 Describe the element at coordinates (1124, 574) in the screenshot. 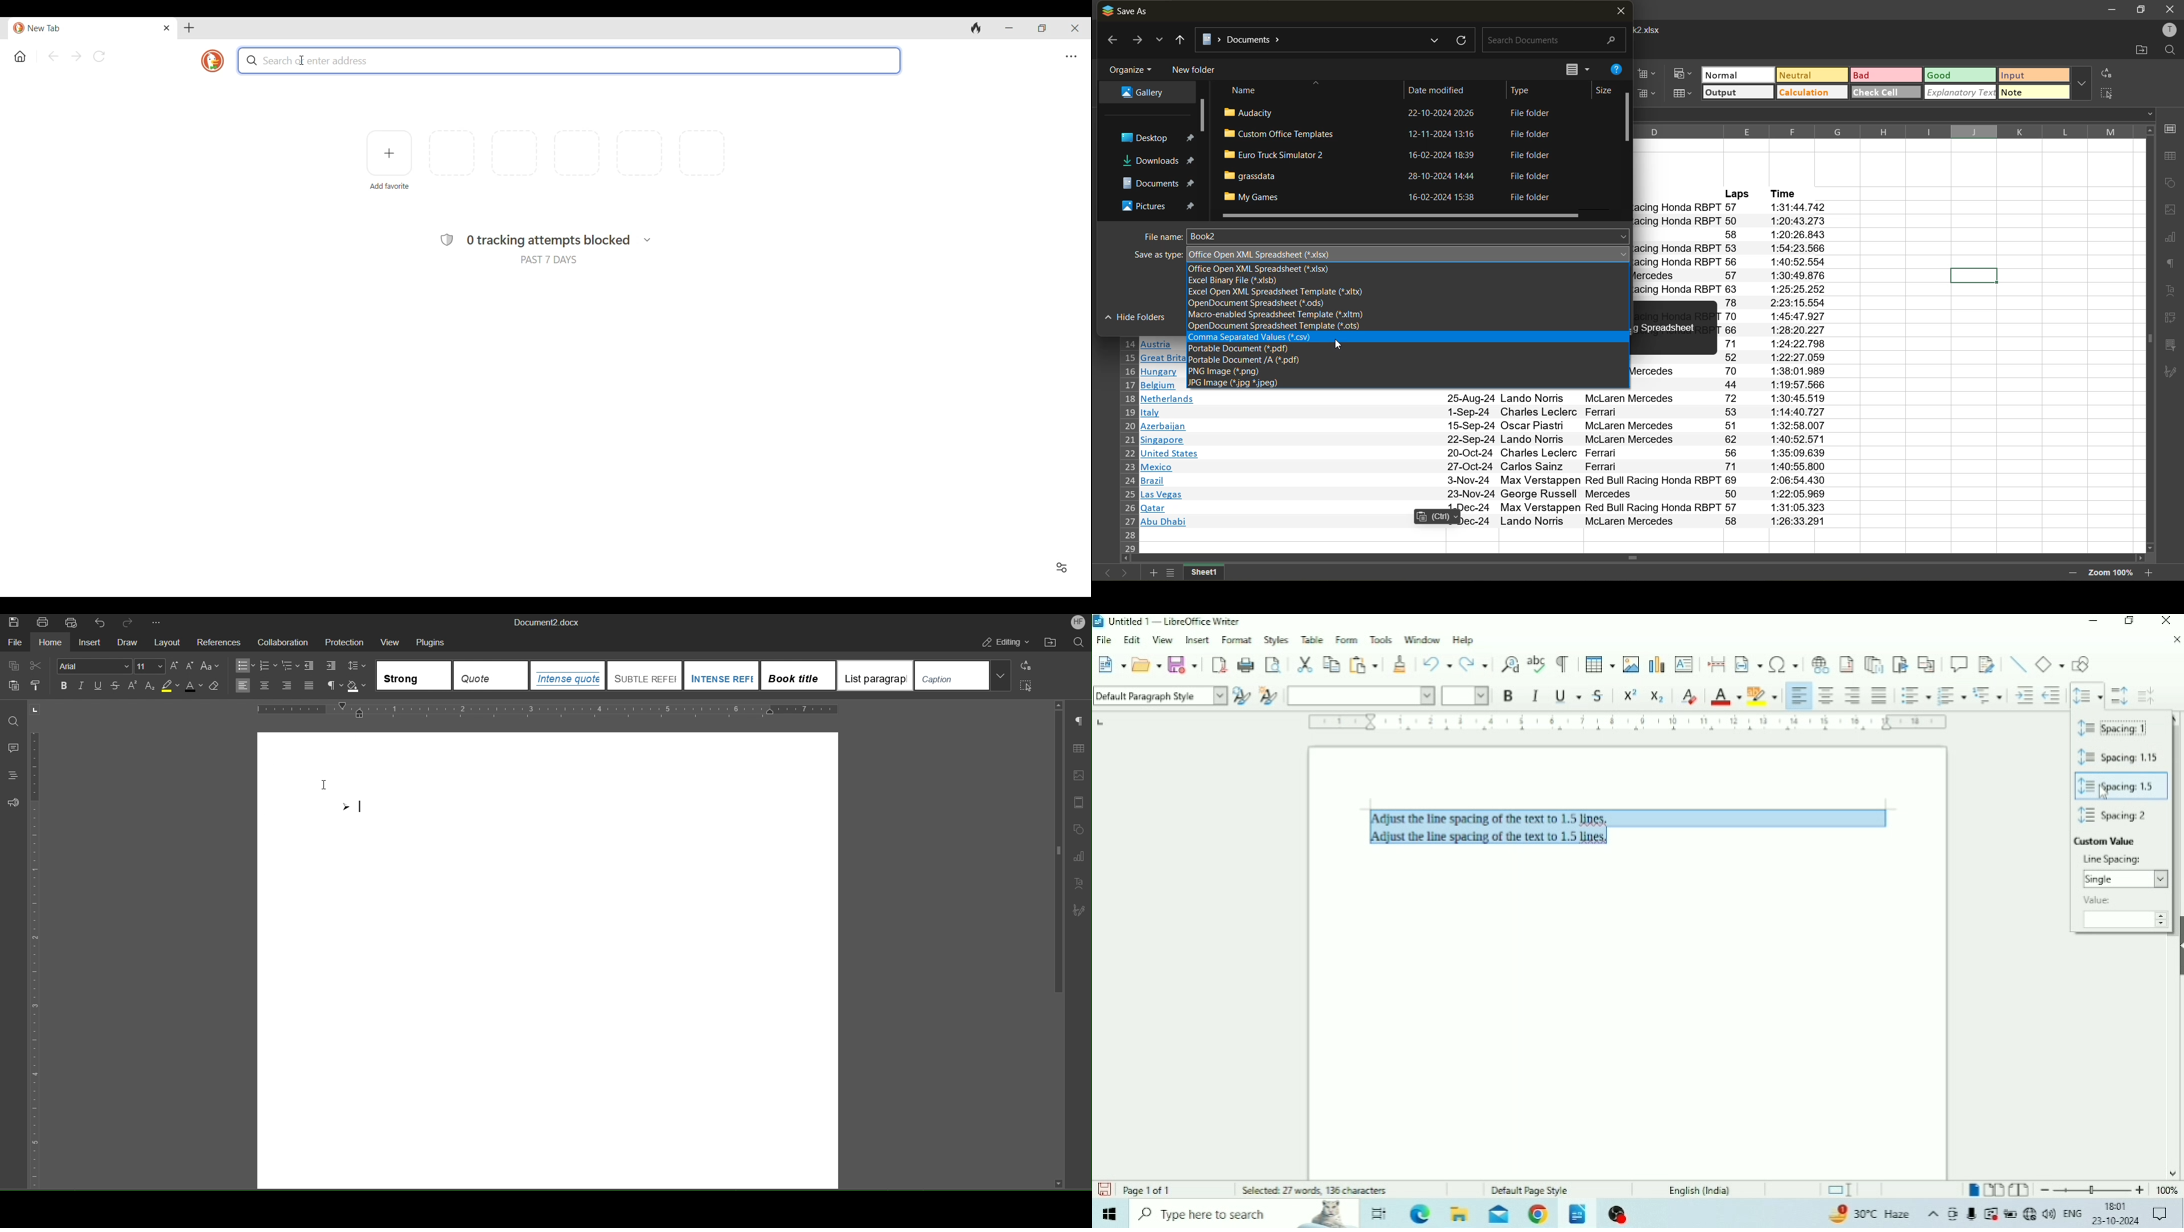

I see `next` at that location.